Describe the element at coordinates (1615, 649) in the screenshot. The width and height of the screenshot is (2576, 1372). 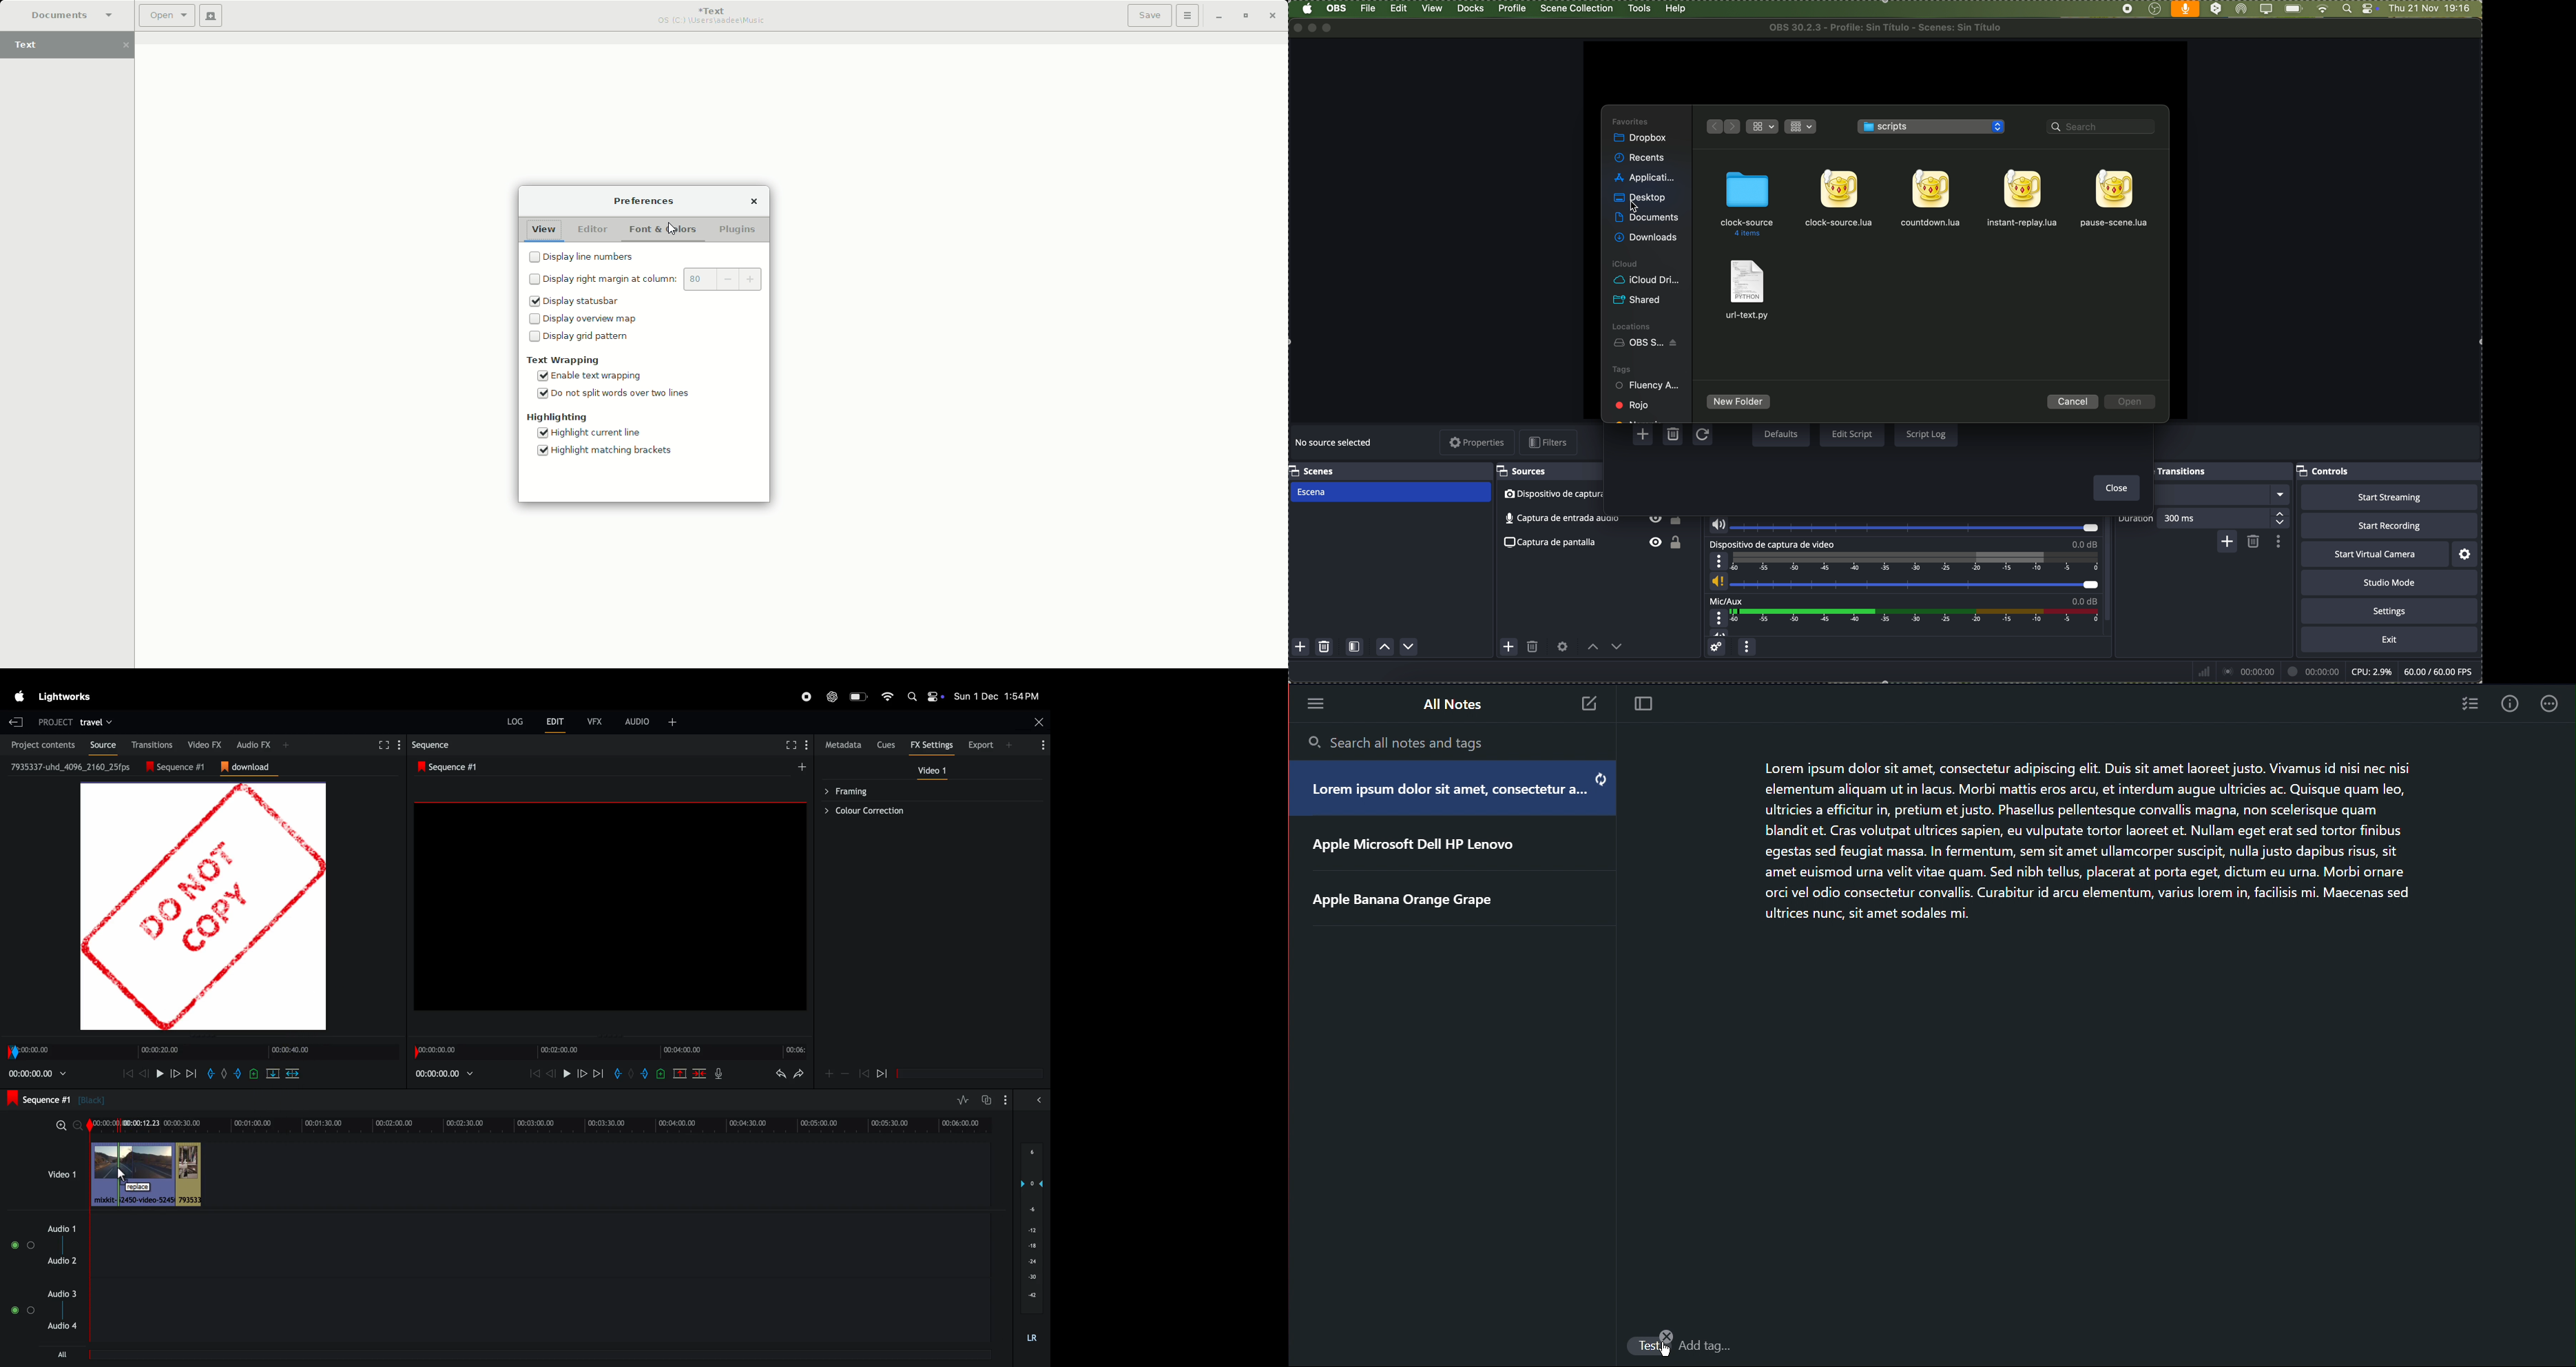
I see `move source down` at that location.